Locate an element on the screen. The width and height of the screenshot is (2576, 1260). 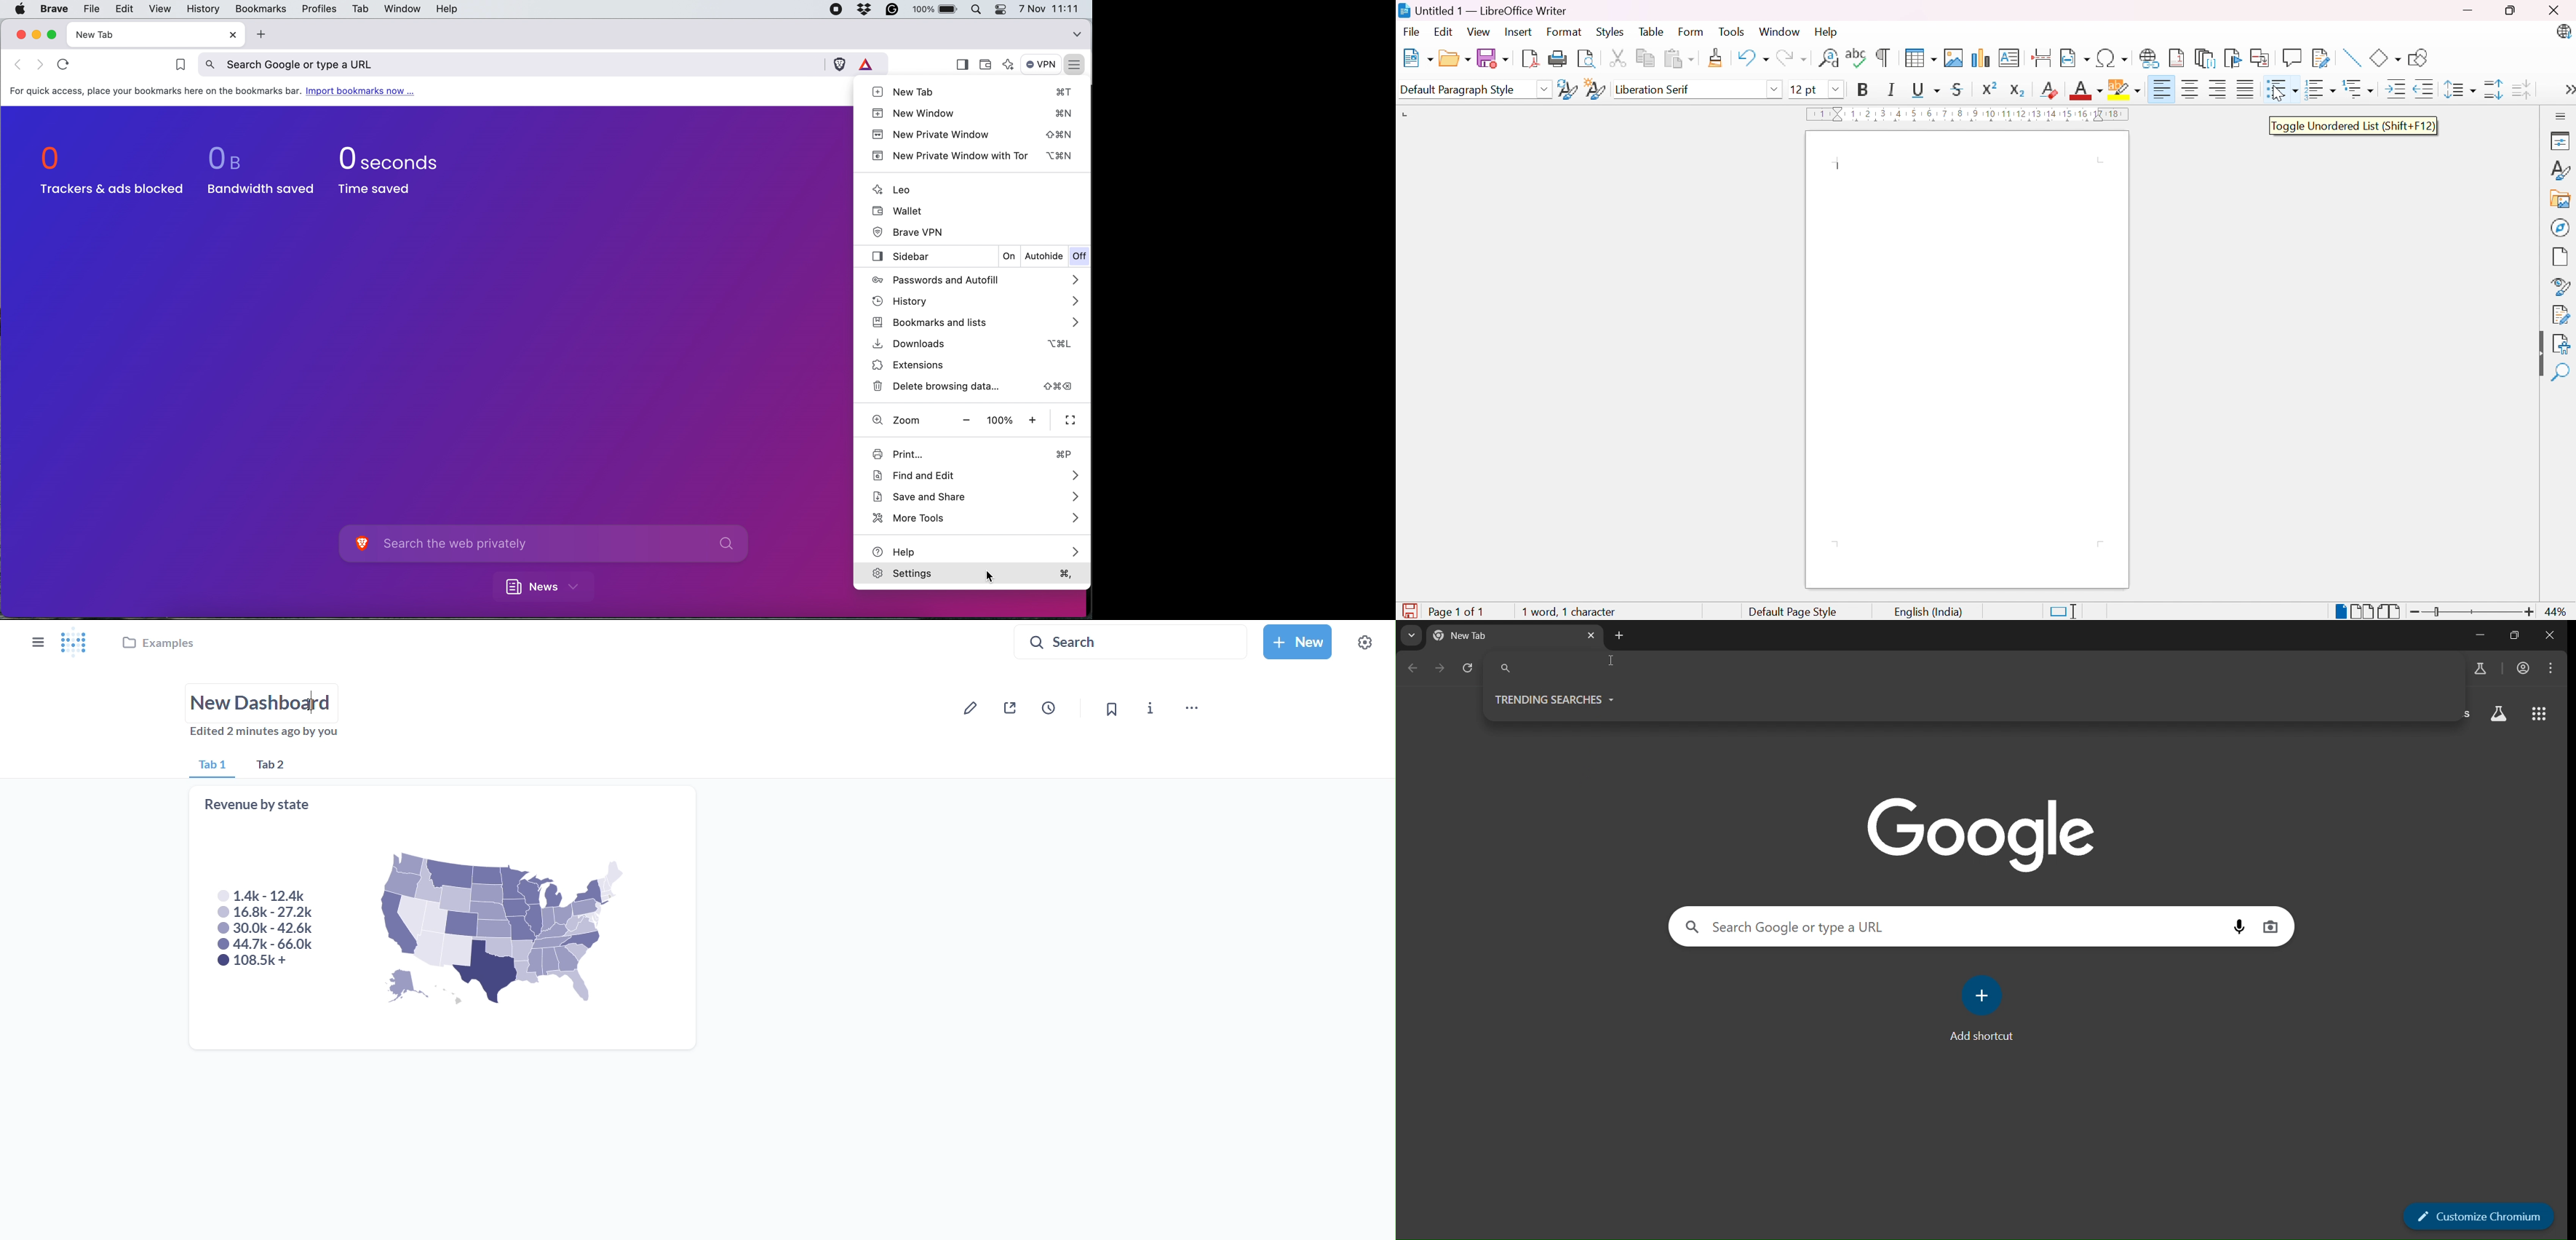
Clone formatting is located at coordinates (1717, 58).